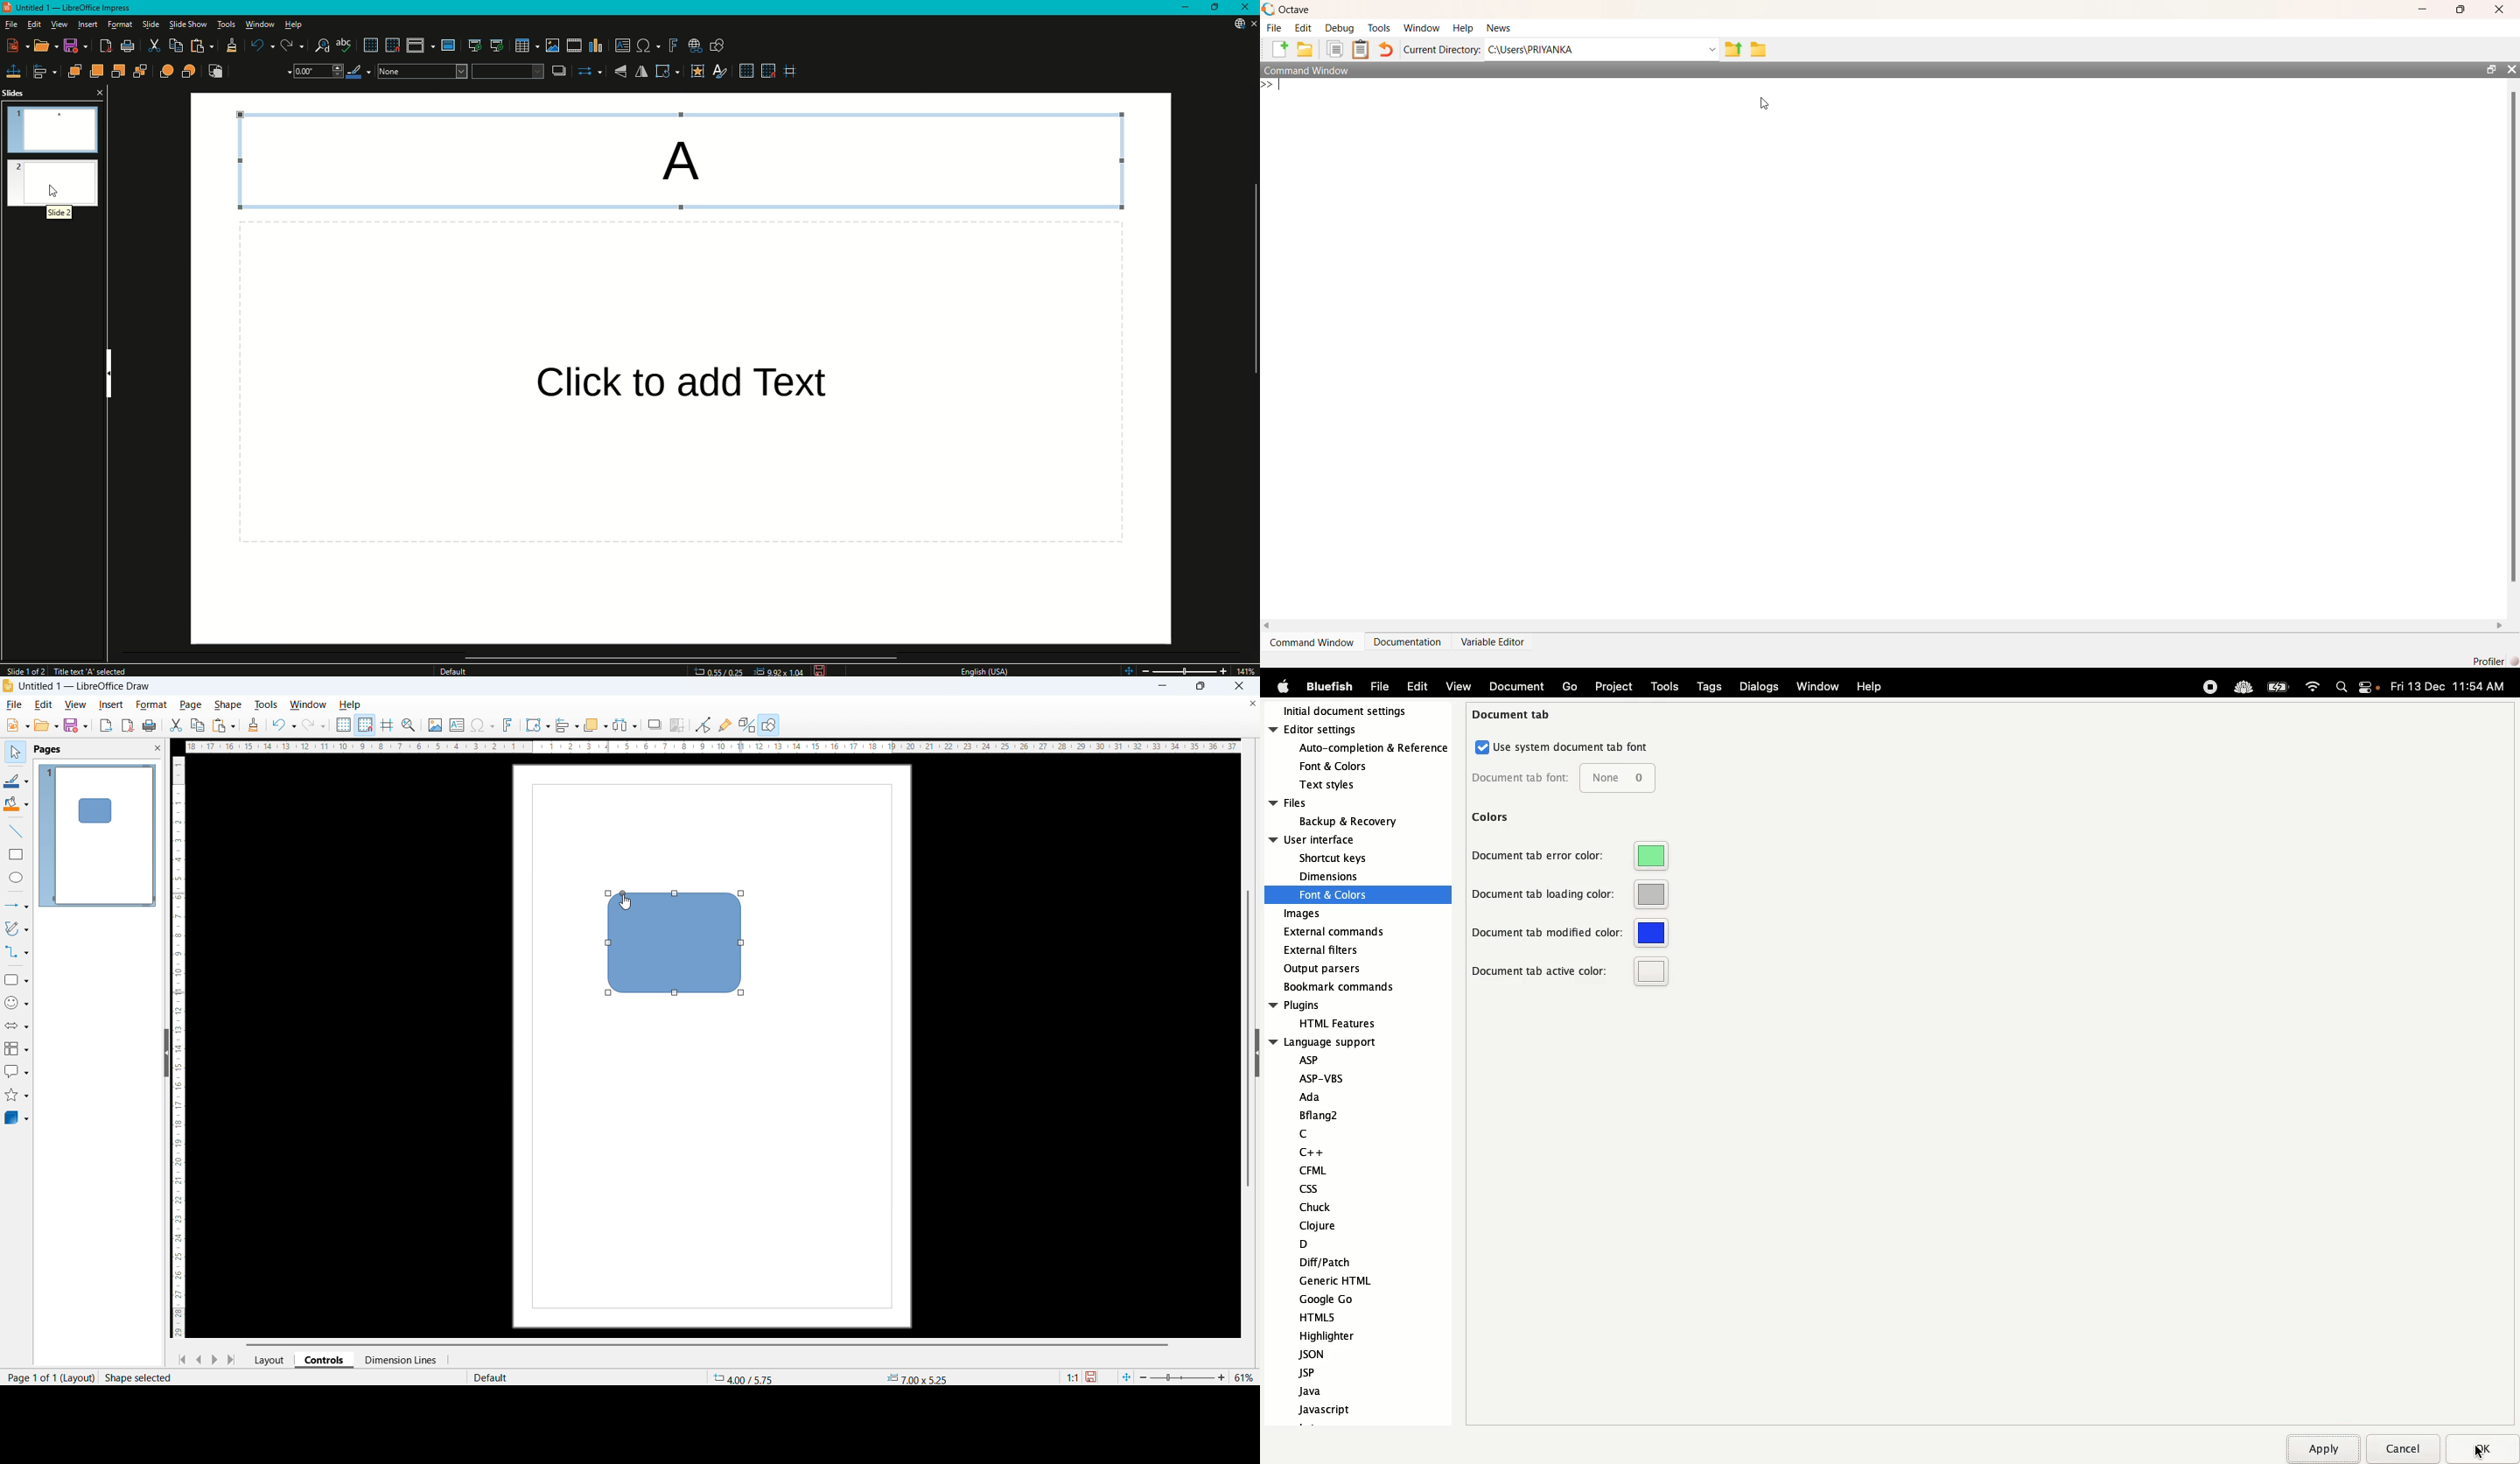  What do you see at coordinates (1324, 950) in the screenshot?
I see `External filters` at bounding box center [1324, 950].